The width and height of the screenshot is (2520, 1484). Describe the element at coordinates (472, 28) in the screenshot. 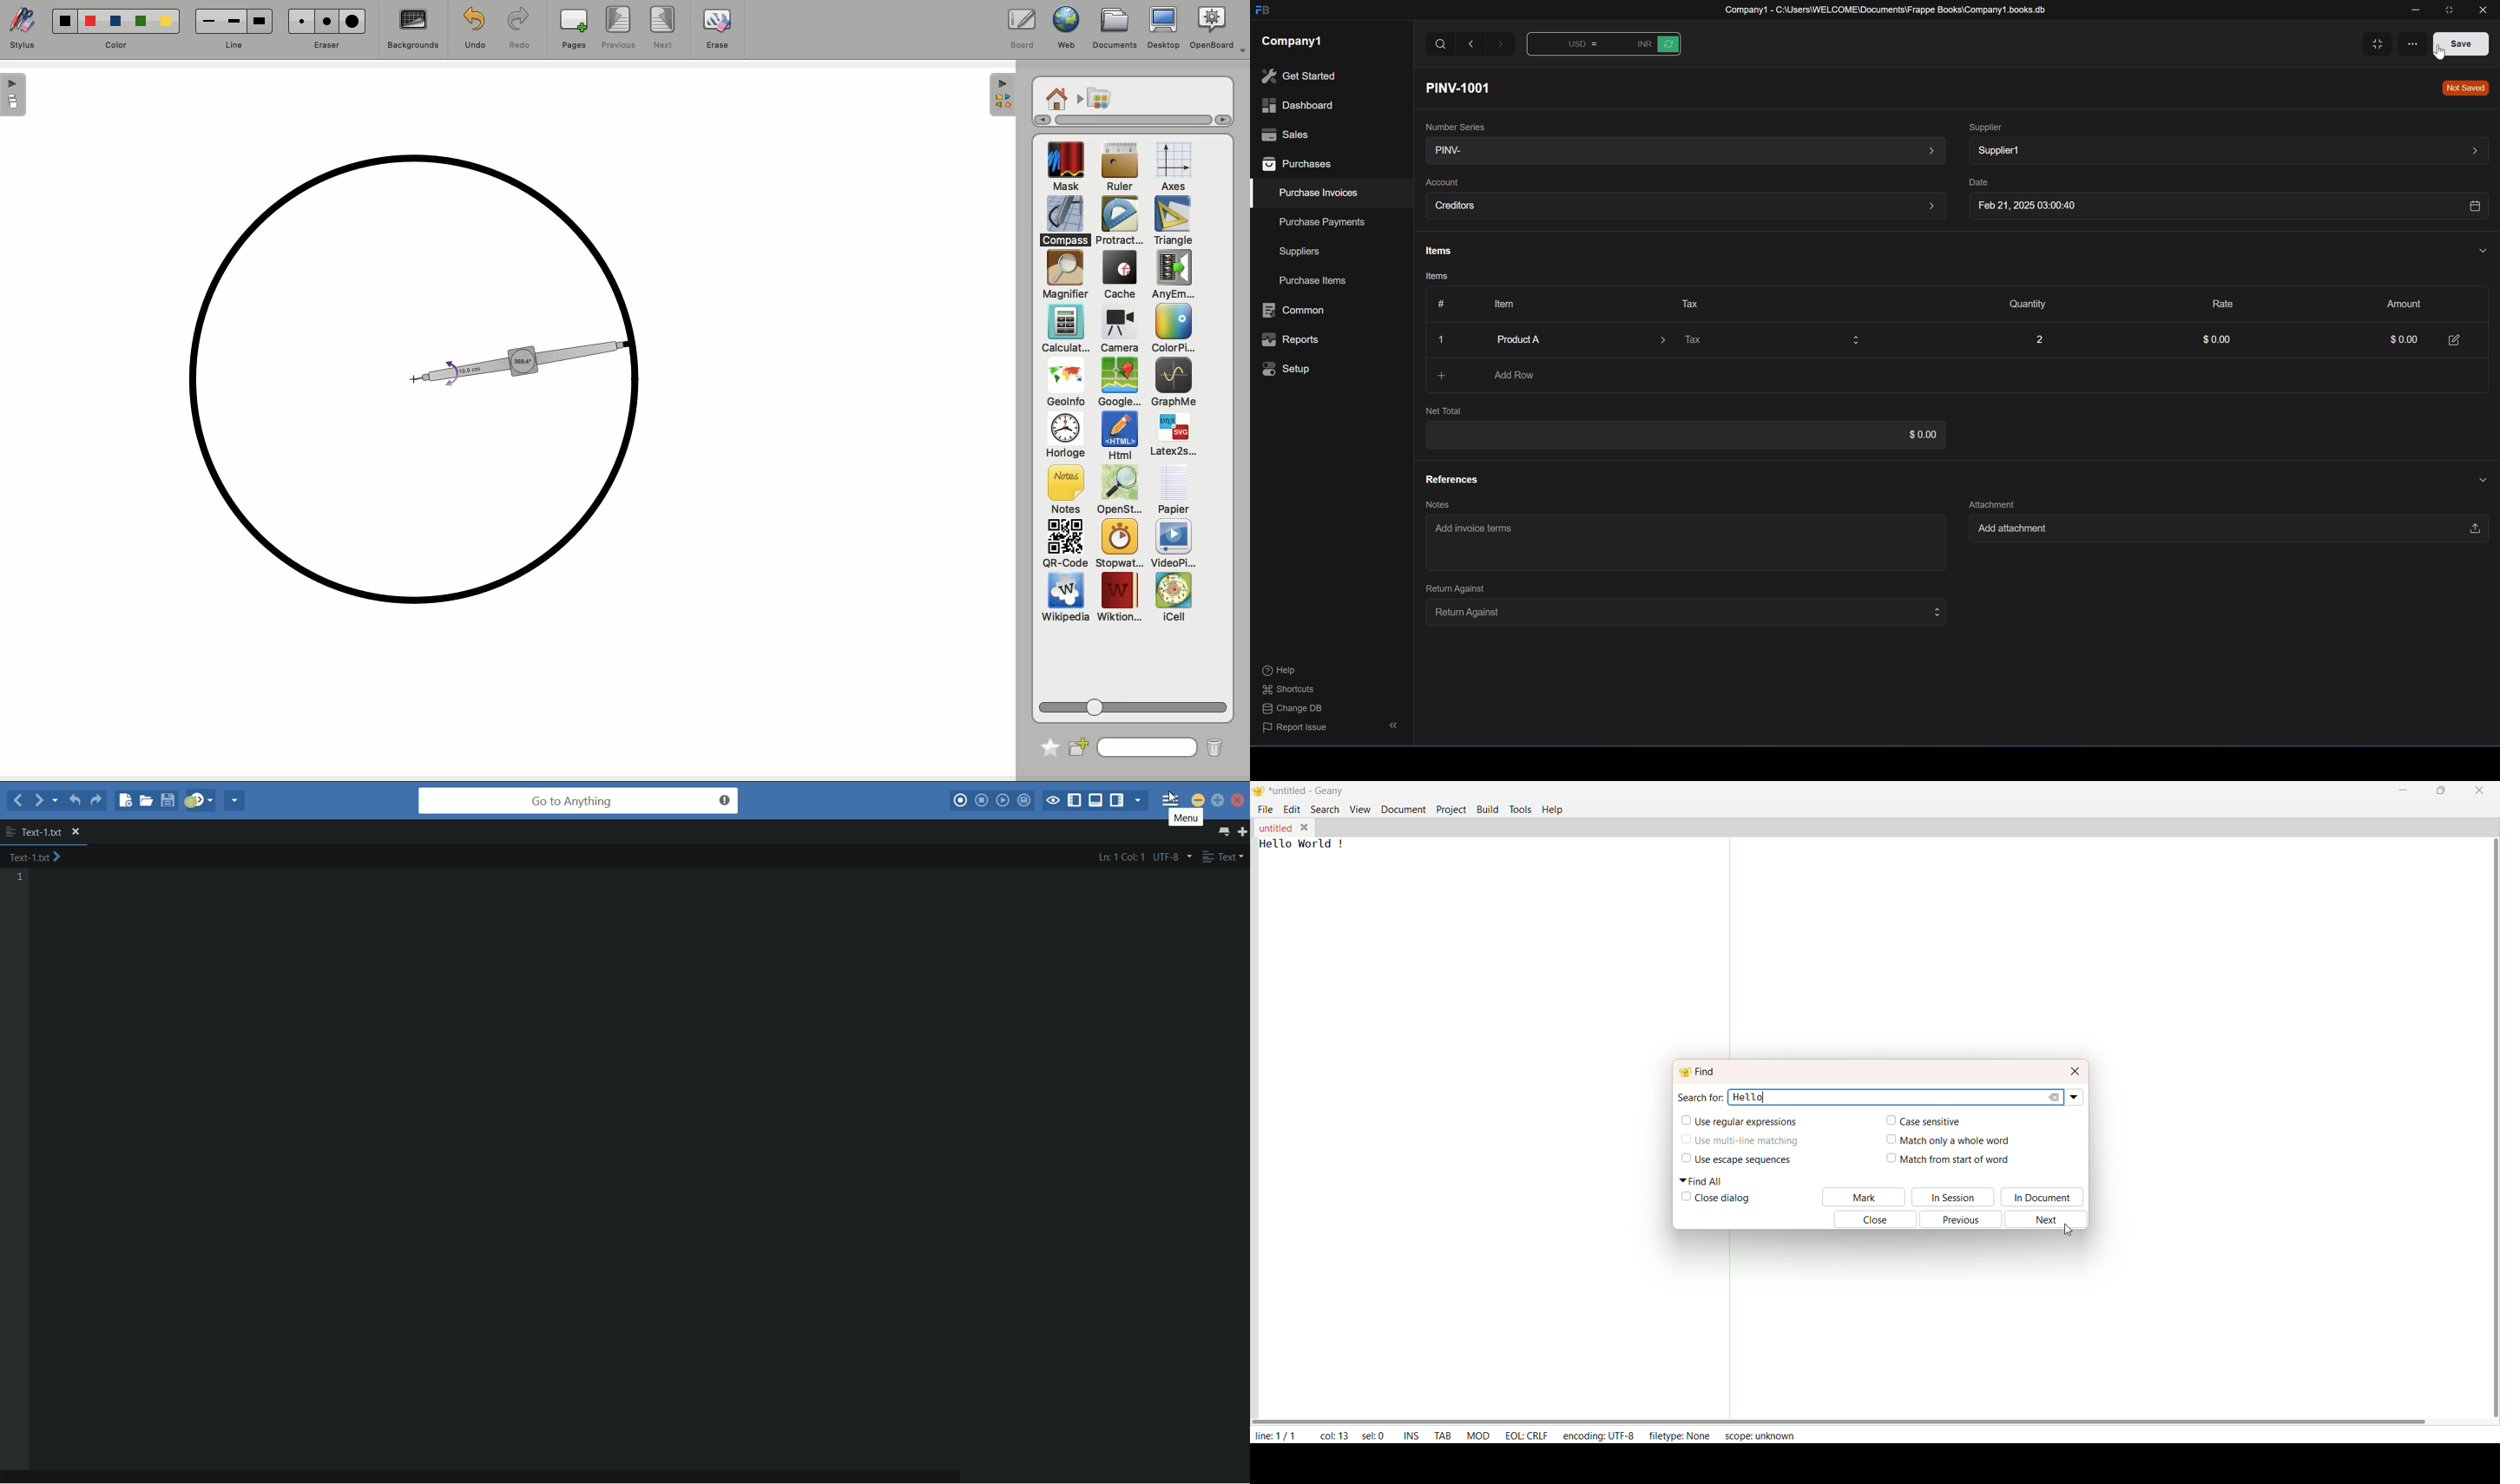

I see `Undo` at that location.